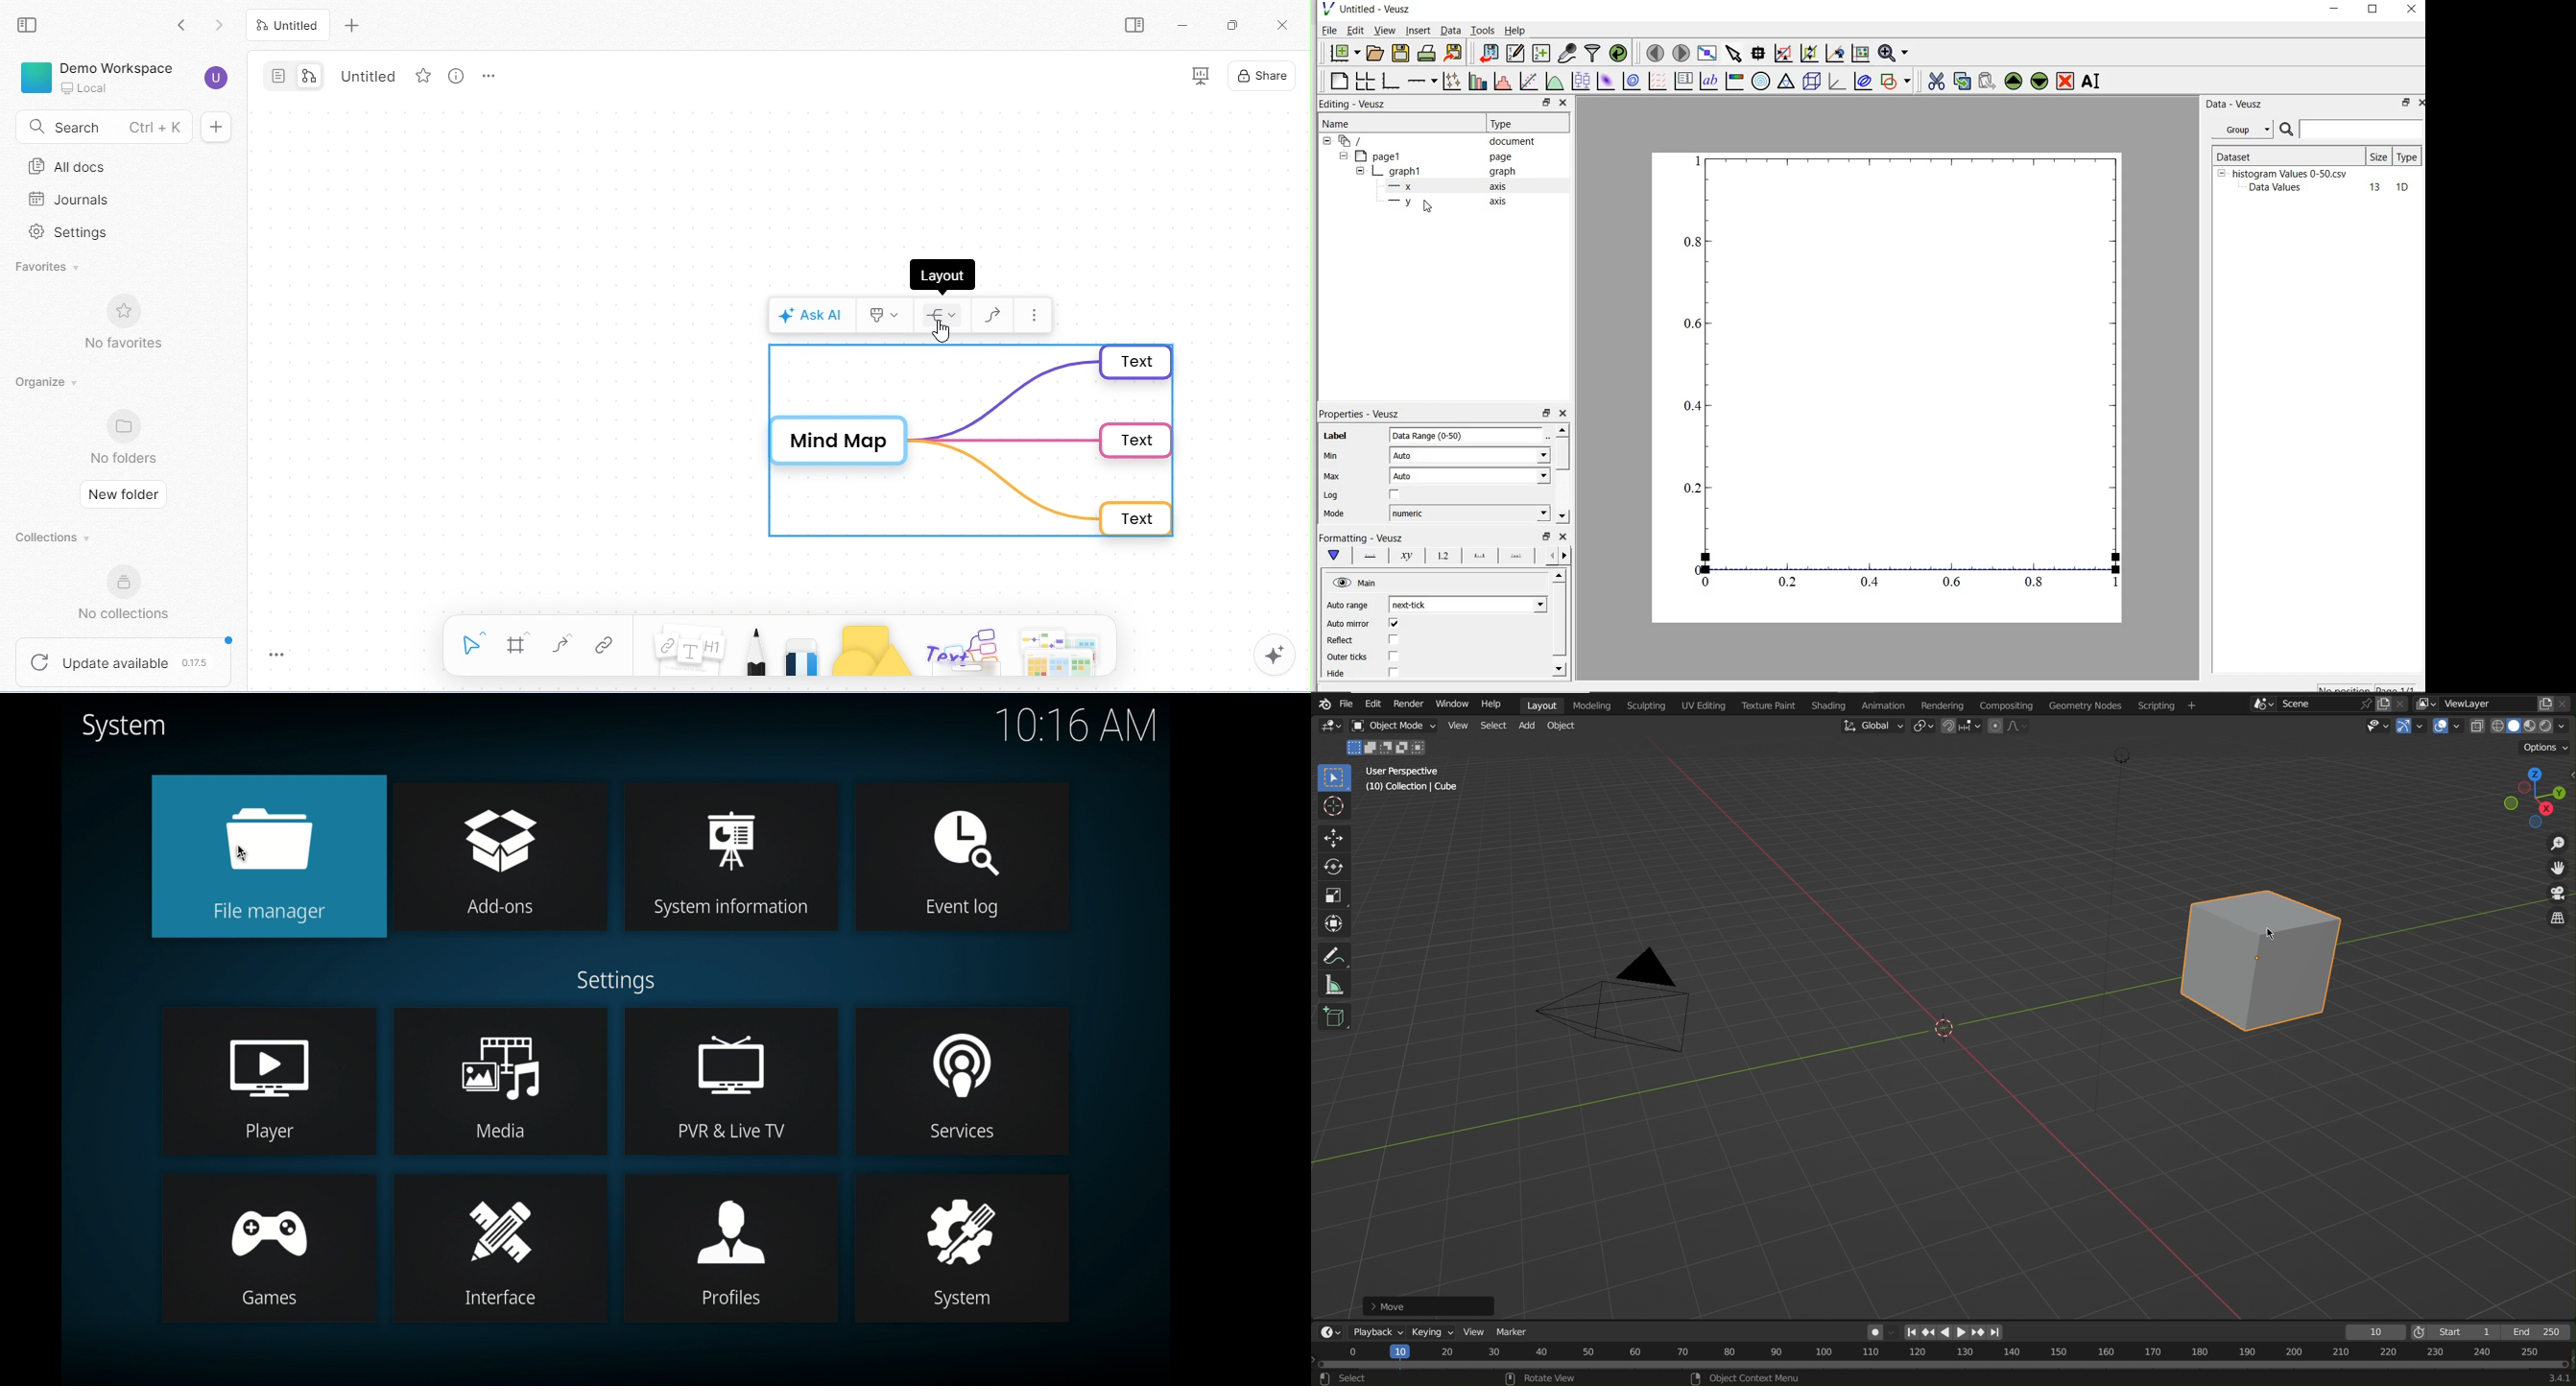 This screenshot has height=1400, width=2576. Describe the element at coordinates (1139, 26) in the screenshot. I see `open sidebar` at that location.